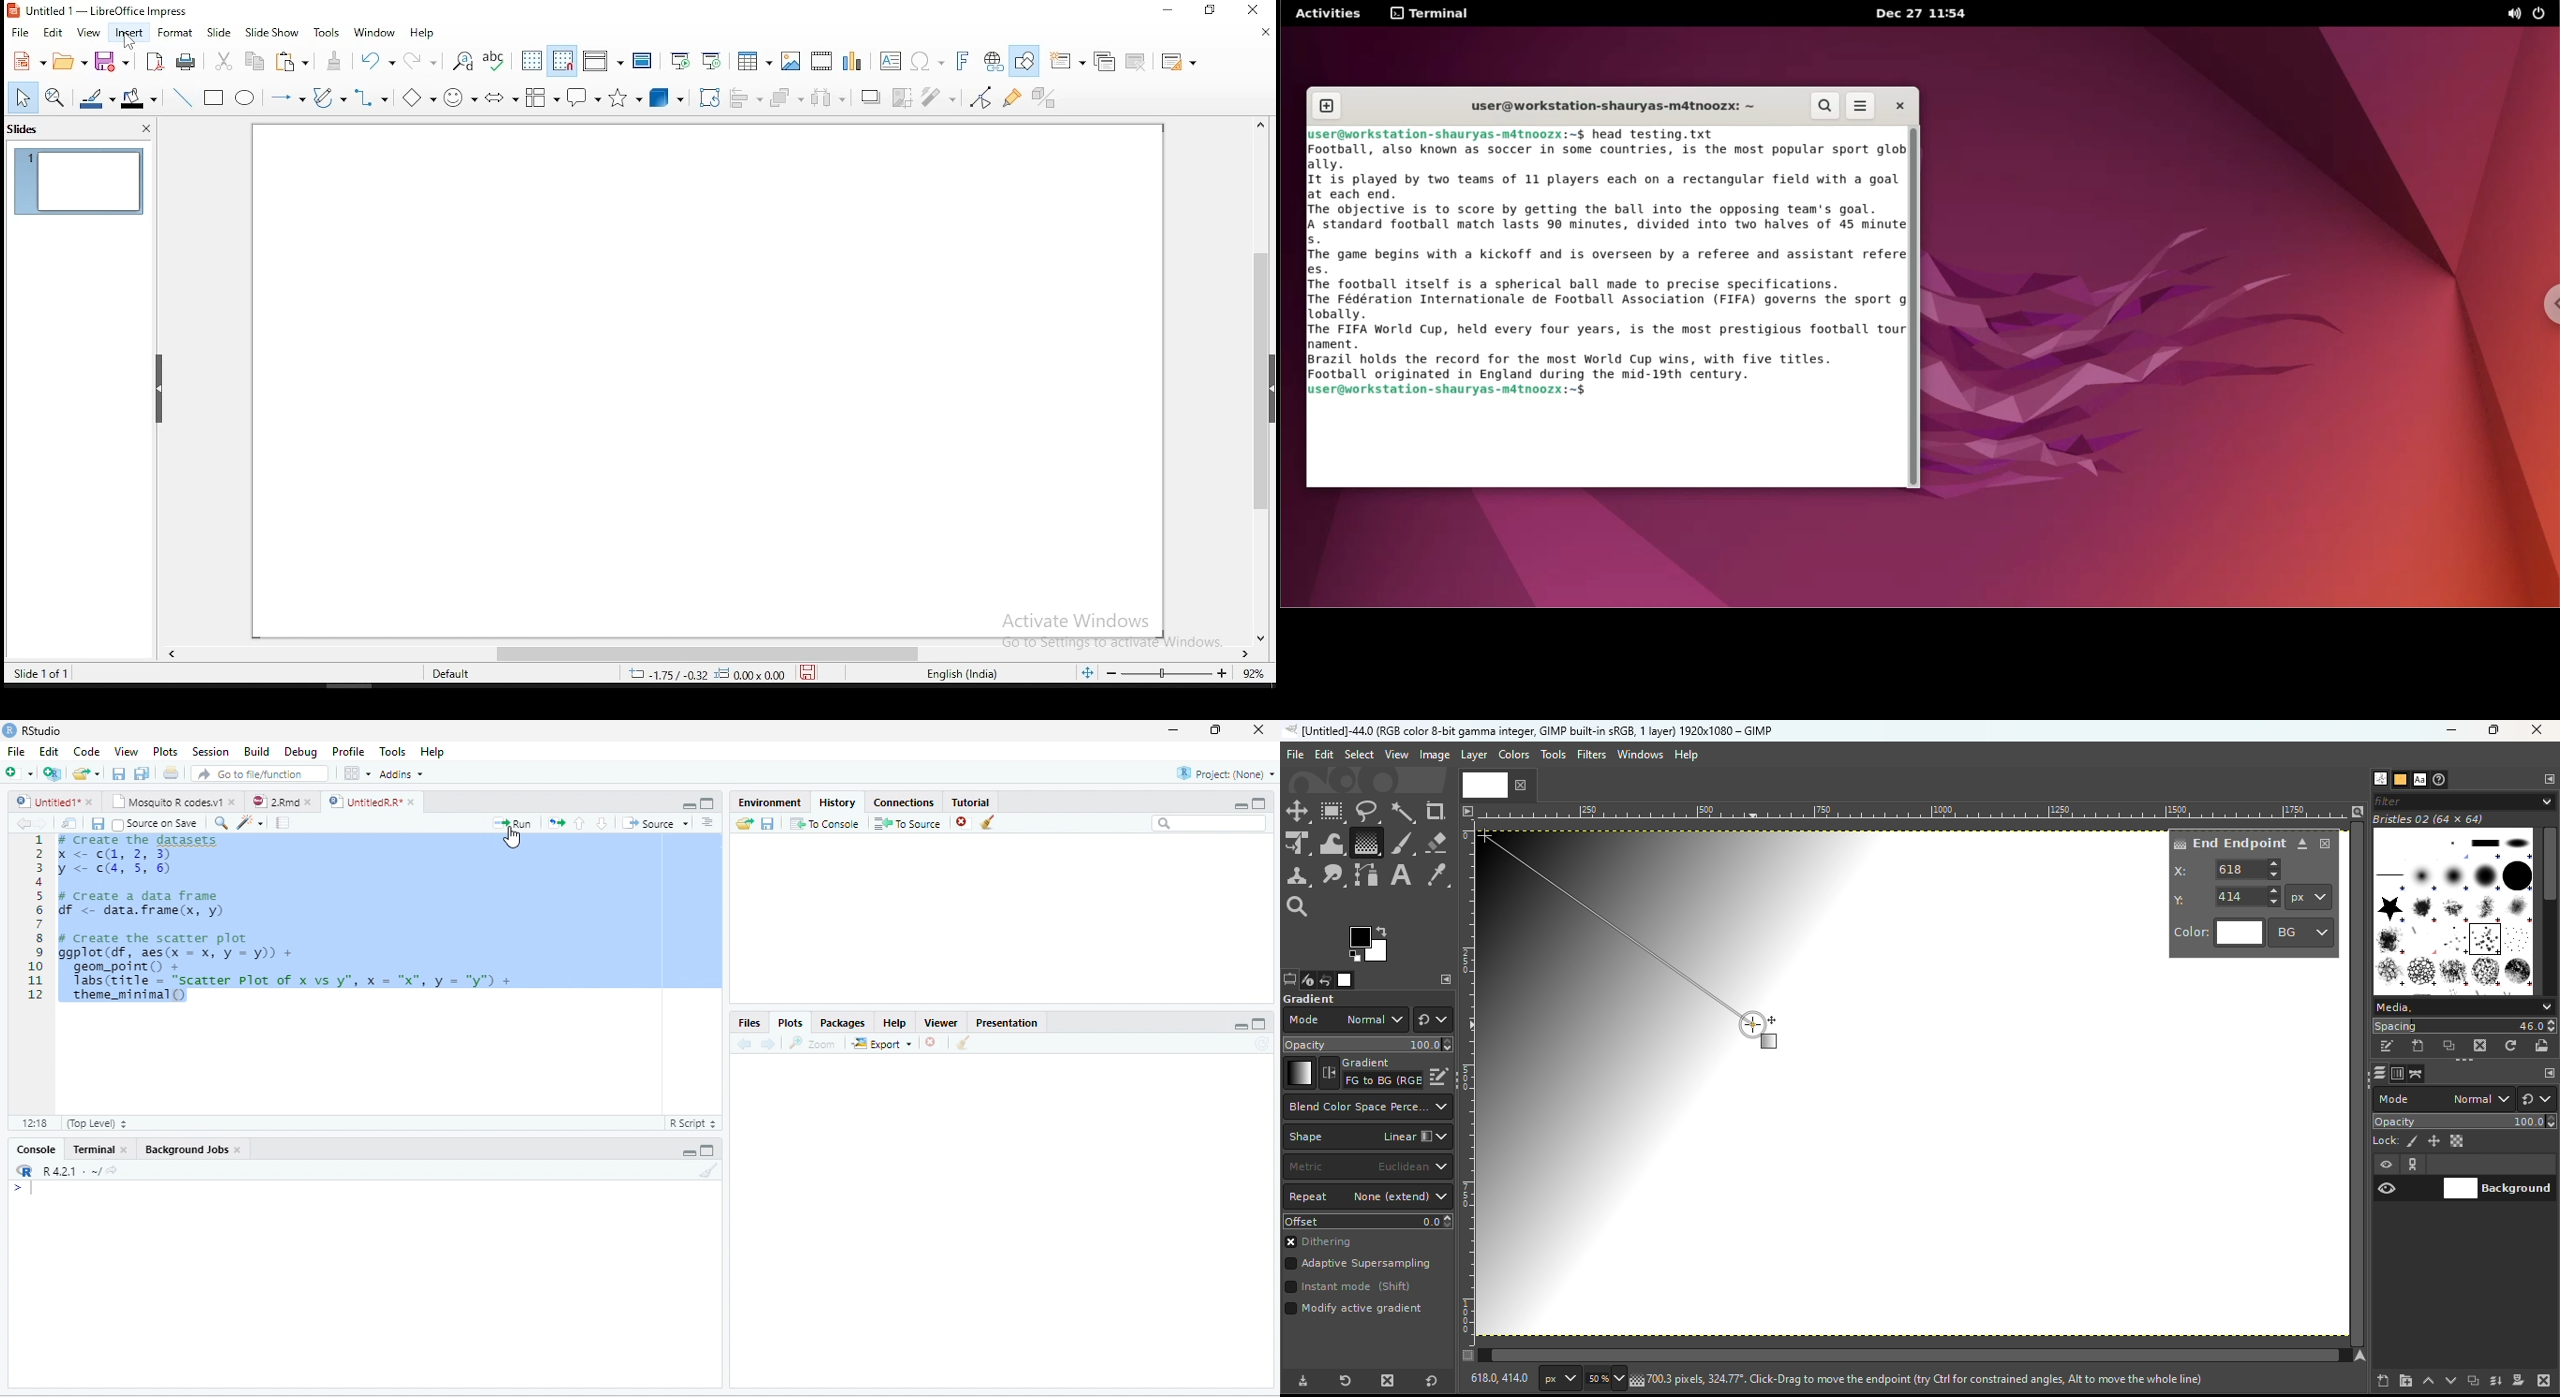 The image size is (2576, 1400). Describe the element at coordinates (1372, 945) in the screenshot. I see `The active background color` at that location.